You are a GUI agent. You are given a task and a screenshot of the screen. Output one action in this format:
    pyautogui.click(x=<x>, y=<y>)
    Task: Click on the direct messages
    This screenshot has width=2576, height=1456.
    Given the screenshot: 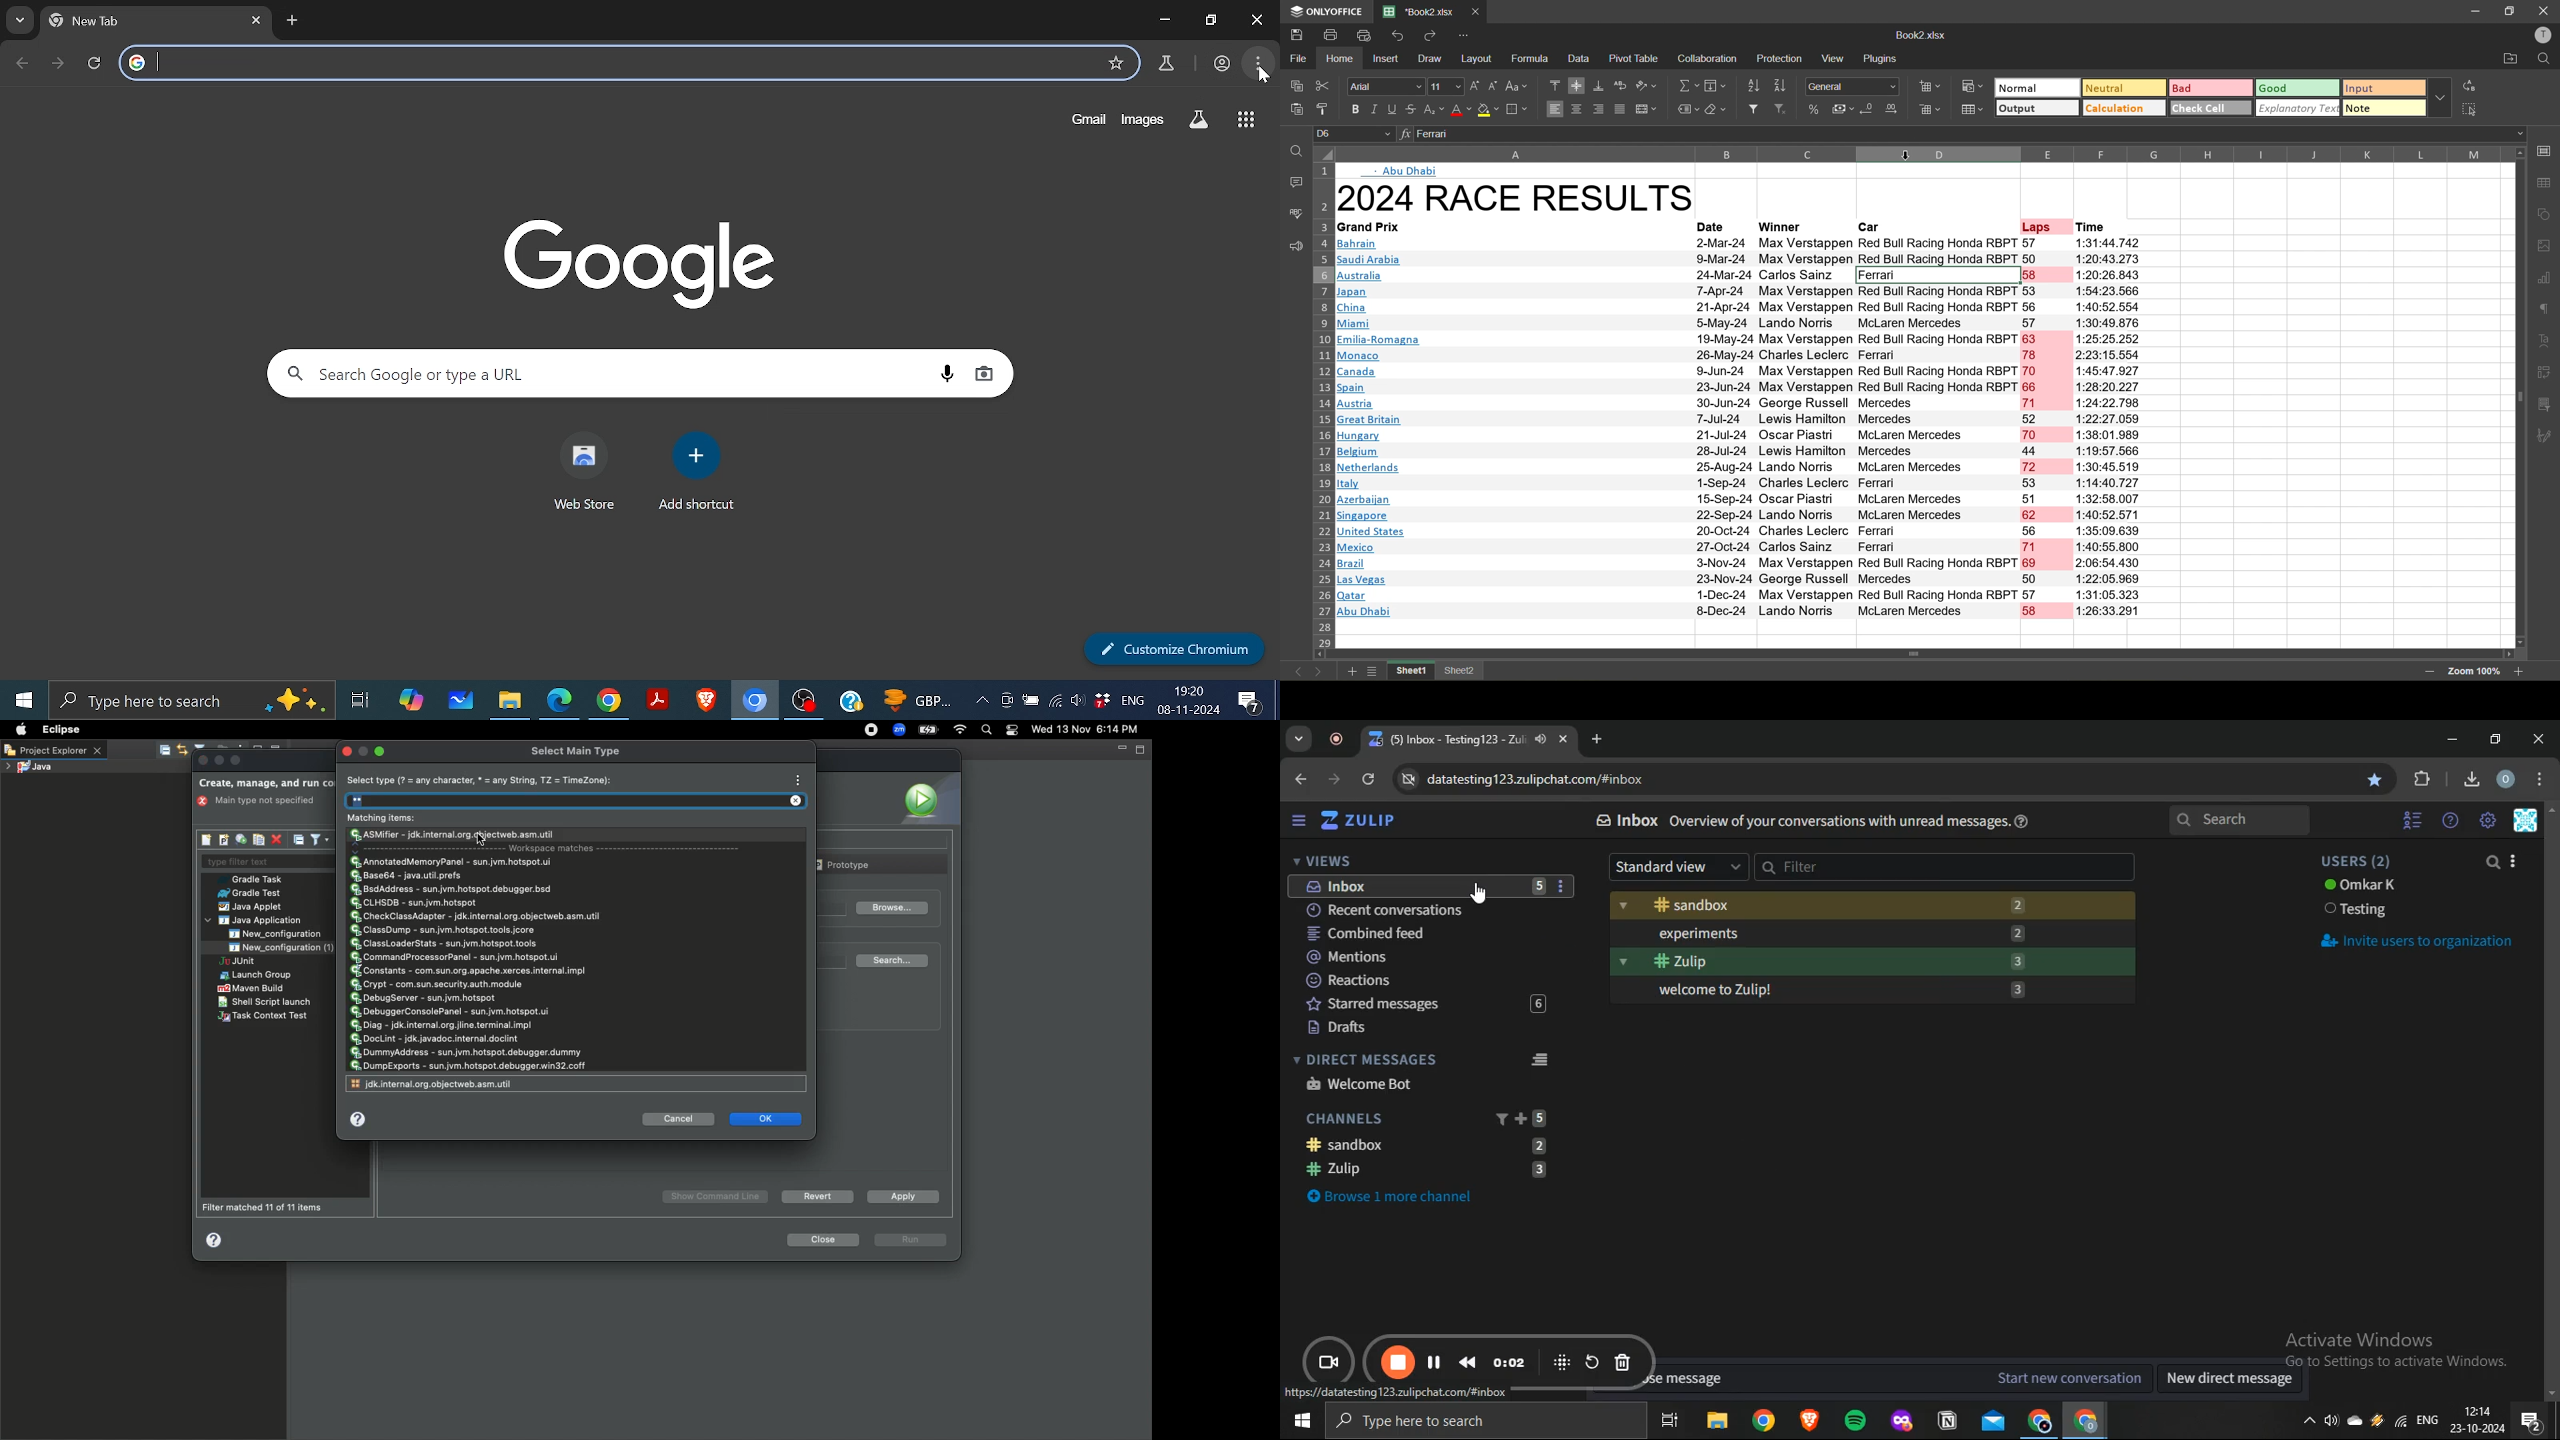 What is the action you would take?
    pyautogui.click(x=1425, y=1059)
    